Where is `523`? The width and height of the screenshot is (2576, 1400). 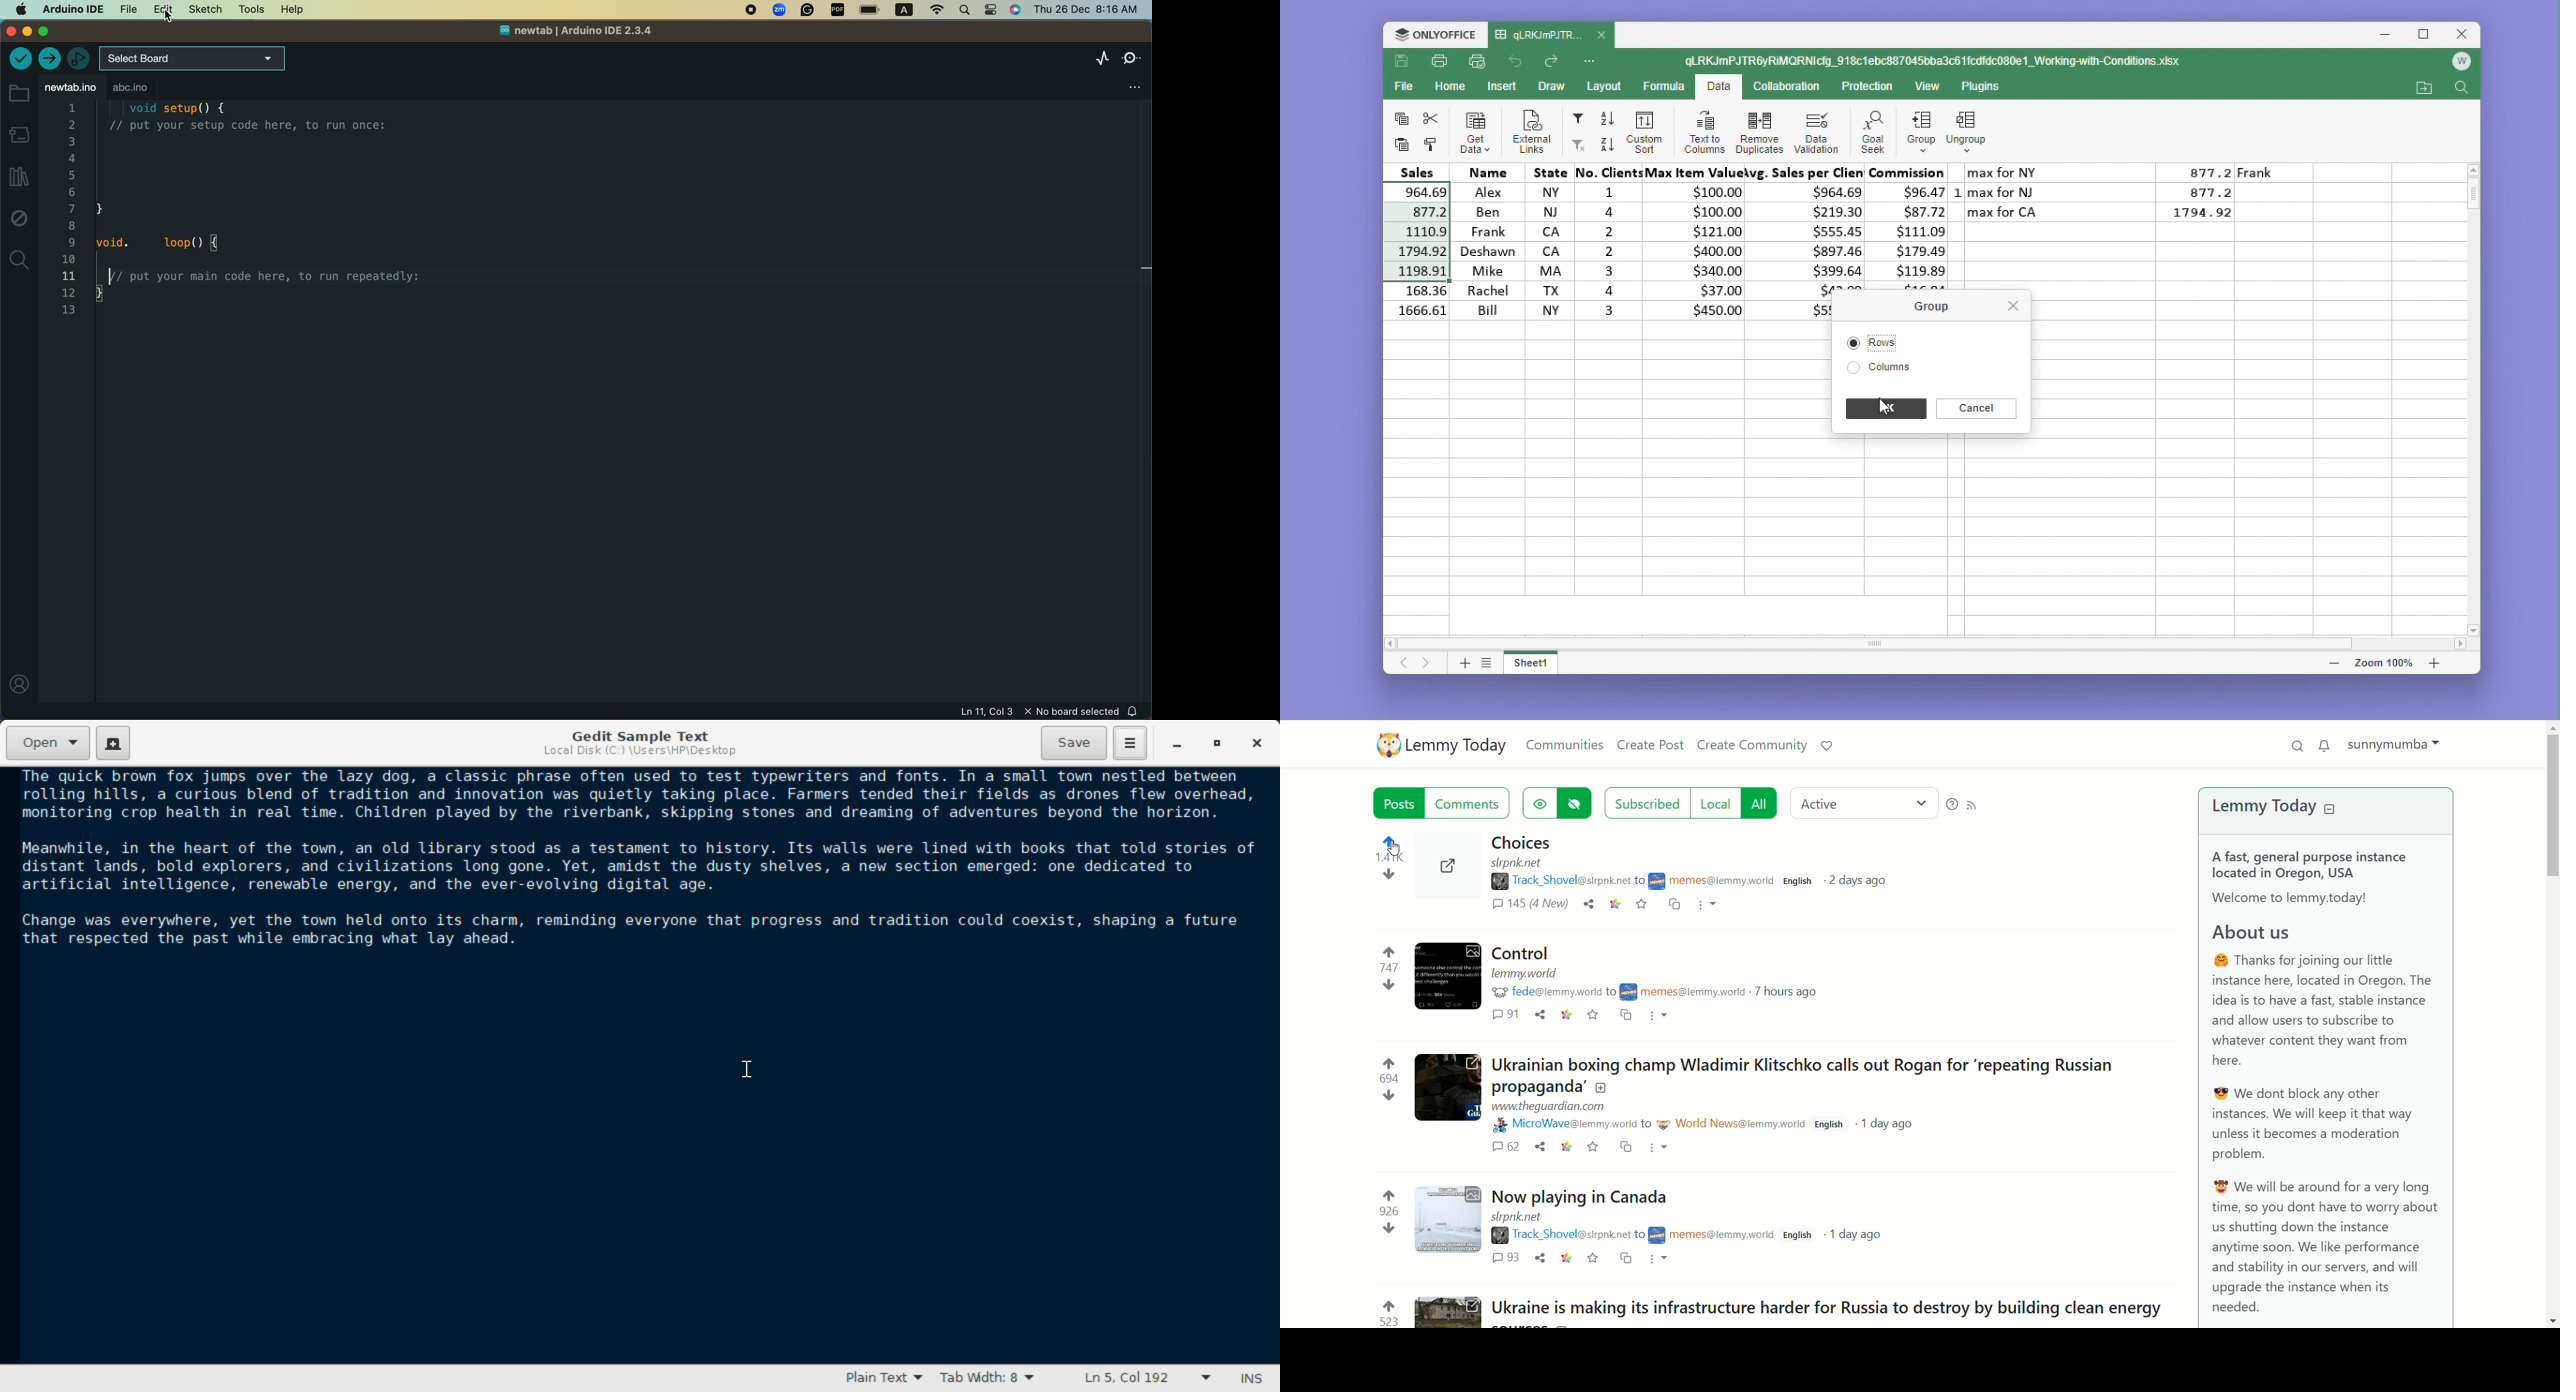 523 is located at coordinates (1389, 1323).